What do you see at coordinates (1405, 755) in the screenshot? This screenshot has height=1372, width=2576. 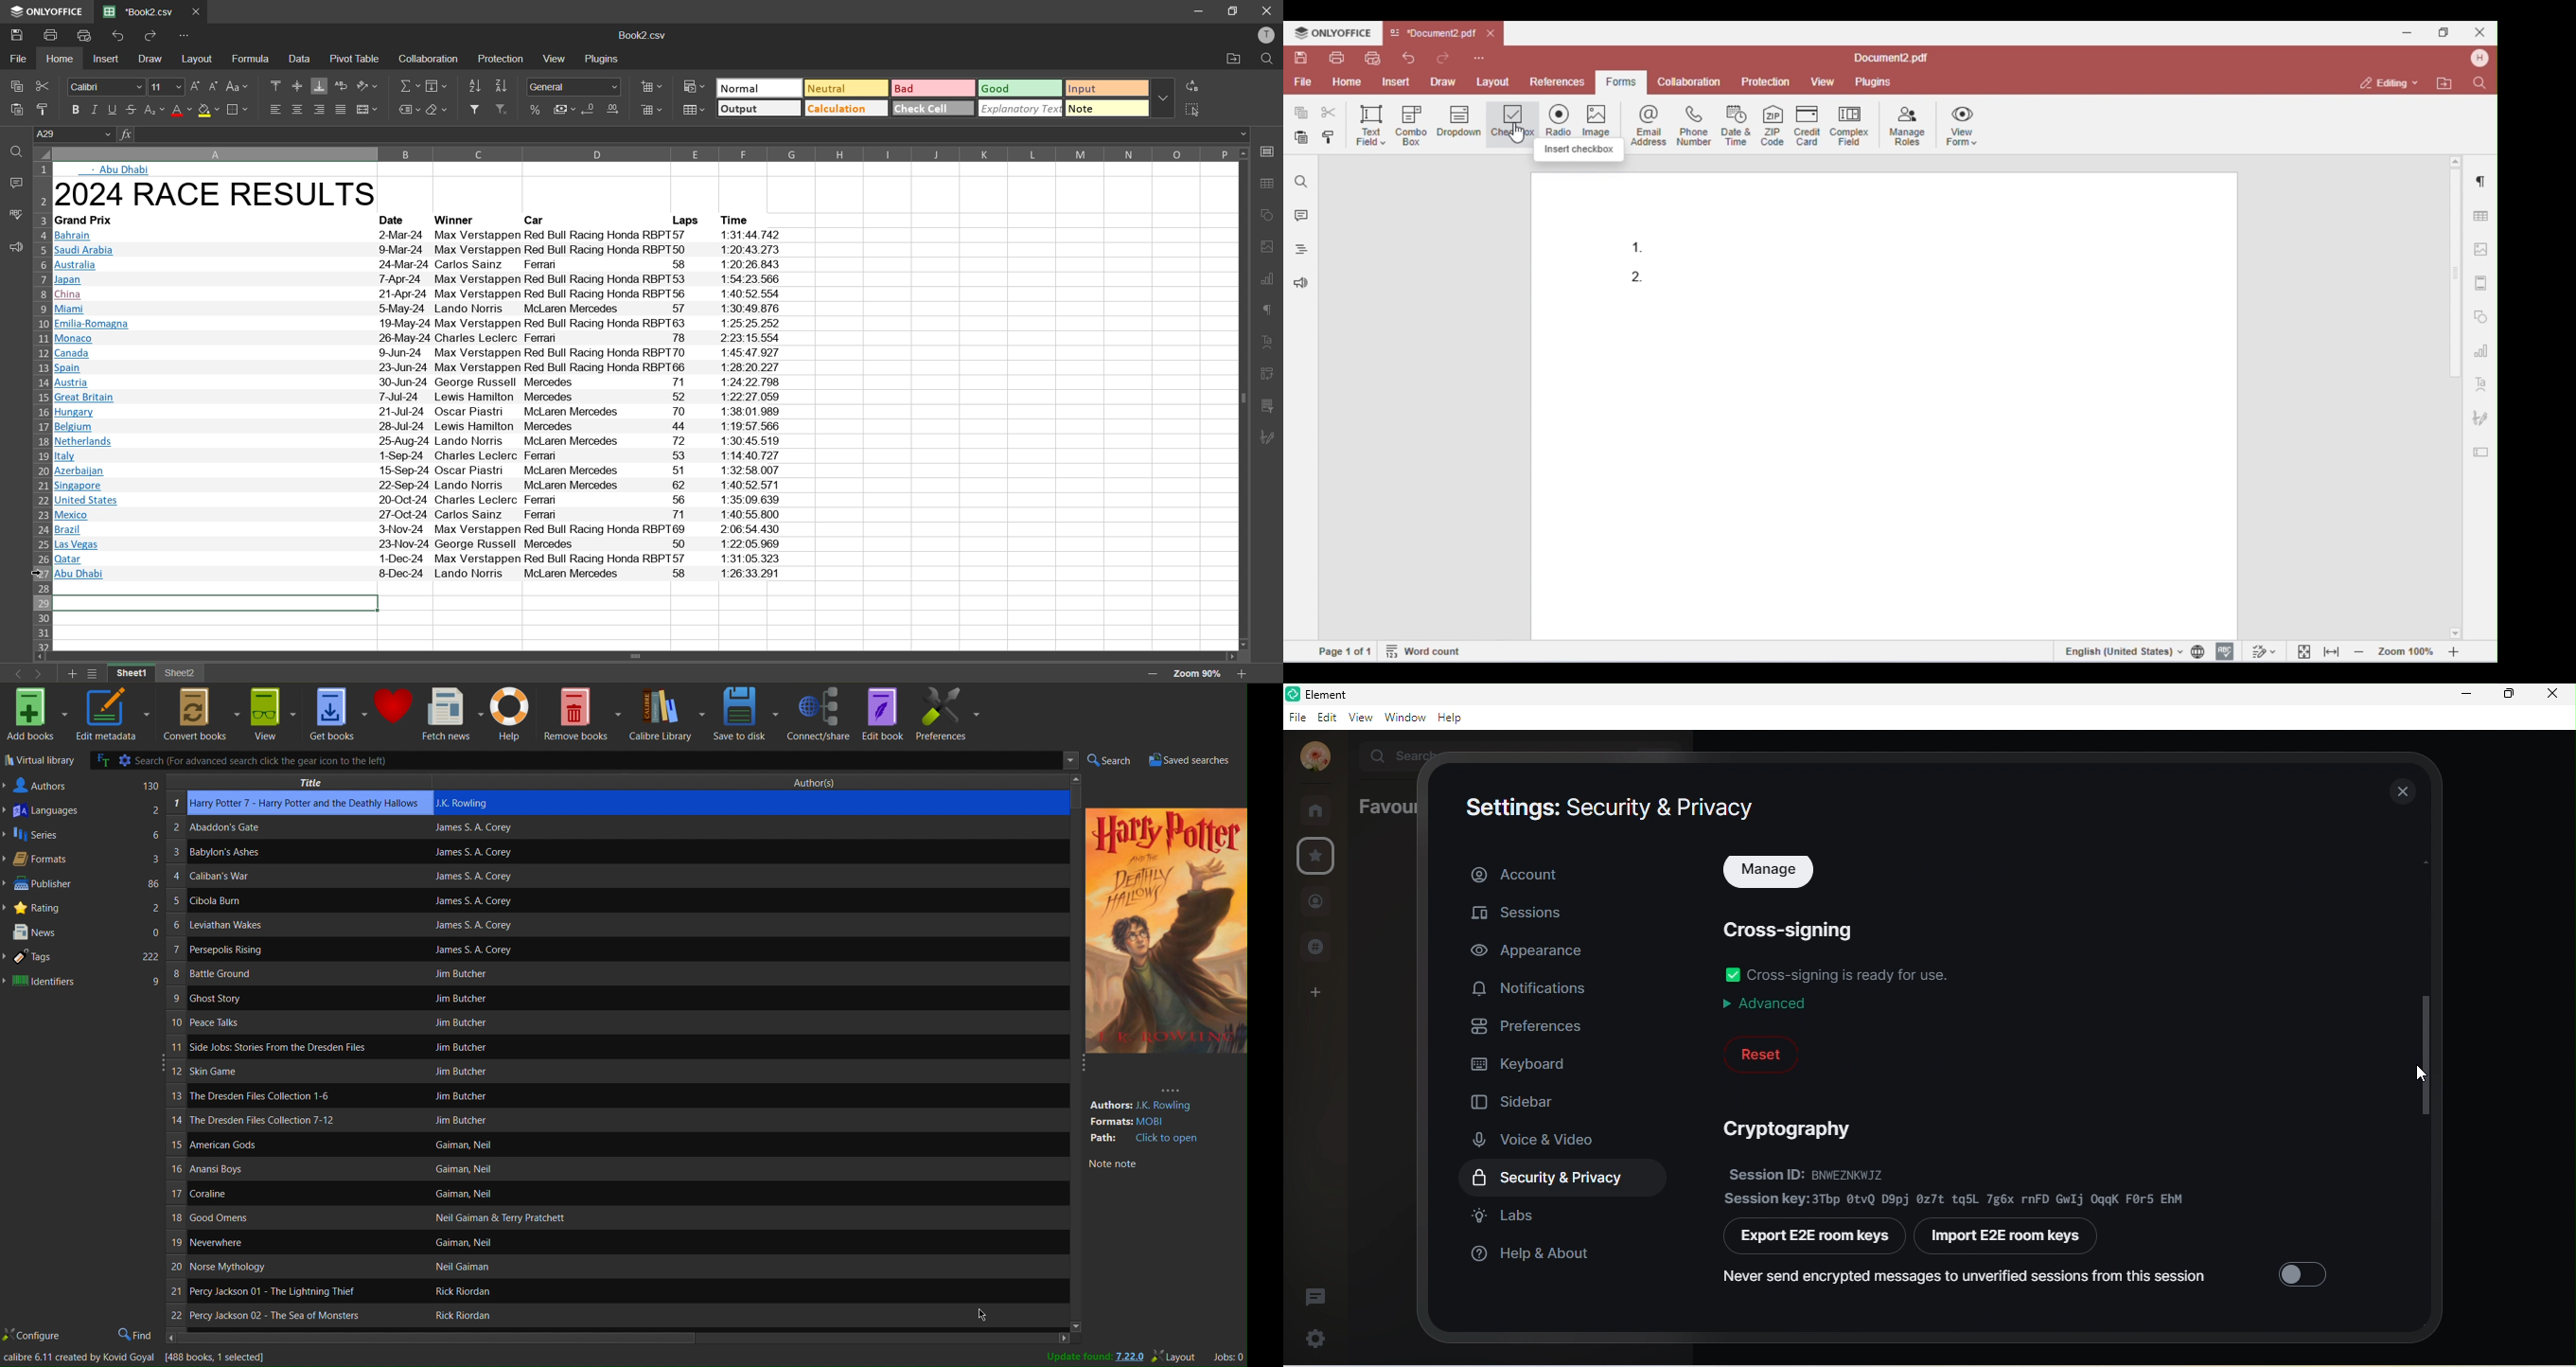 I see `search` at bounding box center [1405, 755].